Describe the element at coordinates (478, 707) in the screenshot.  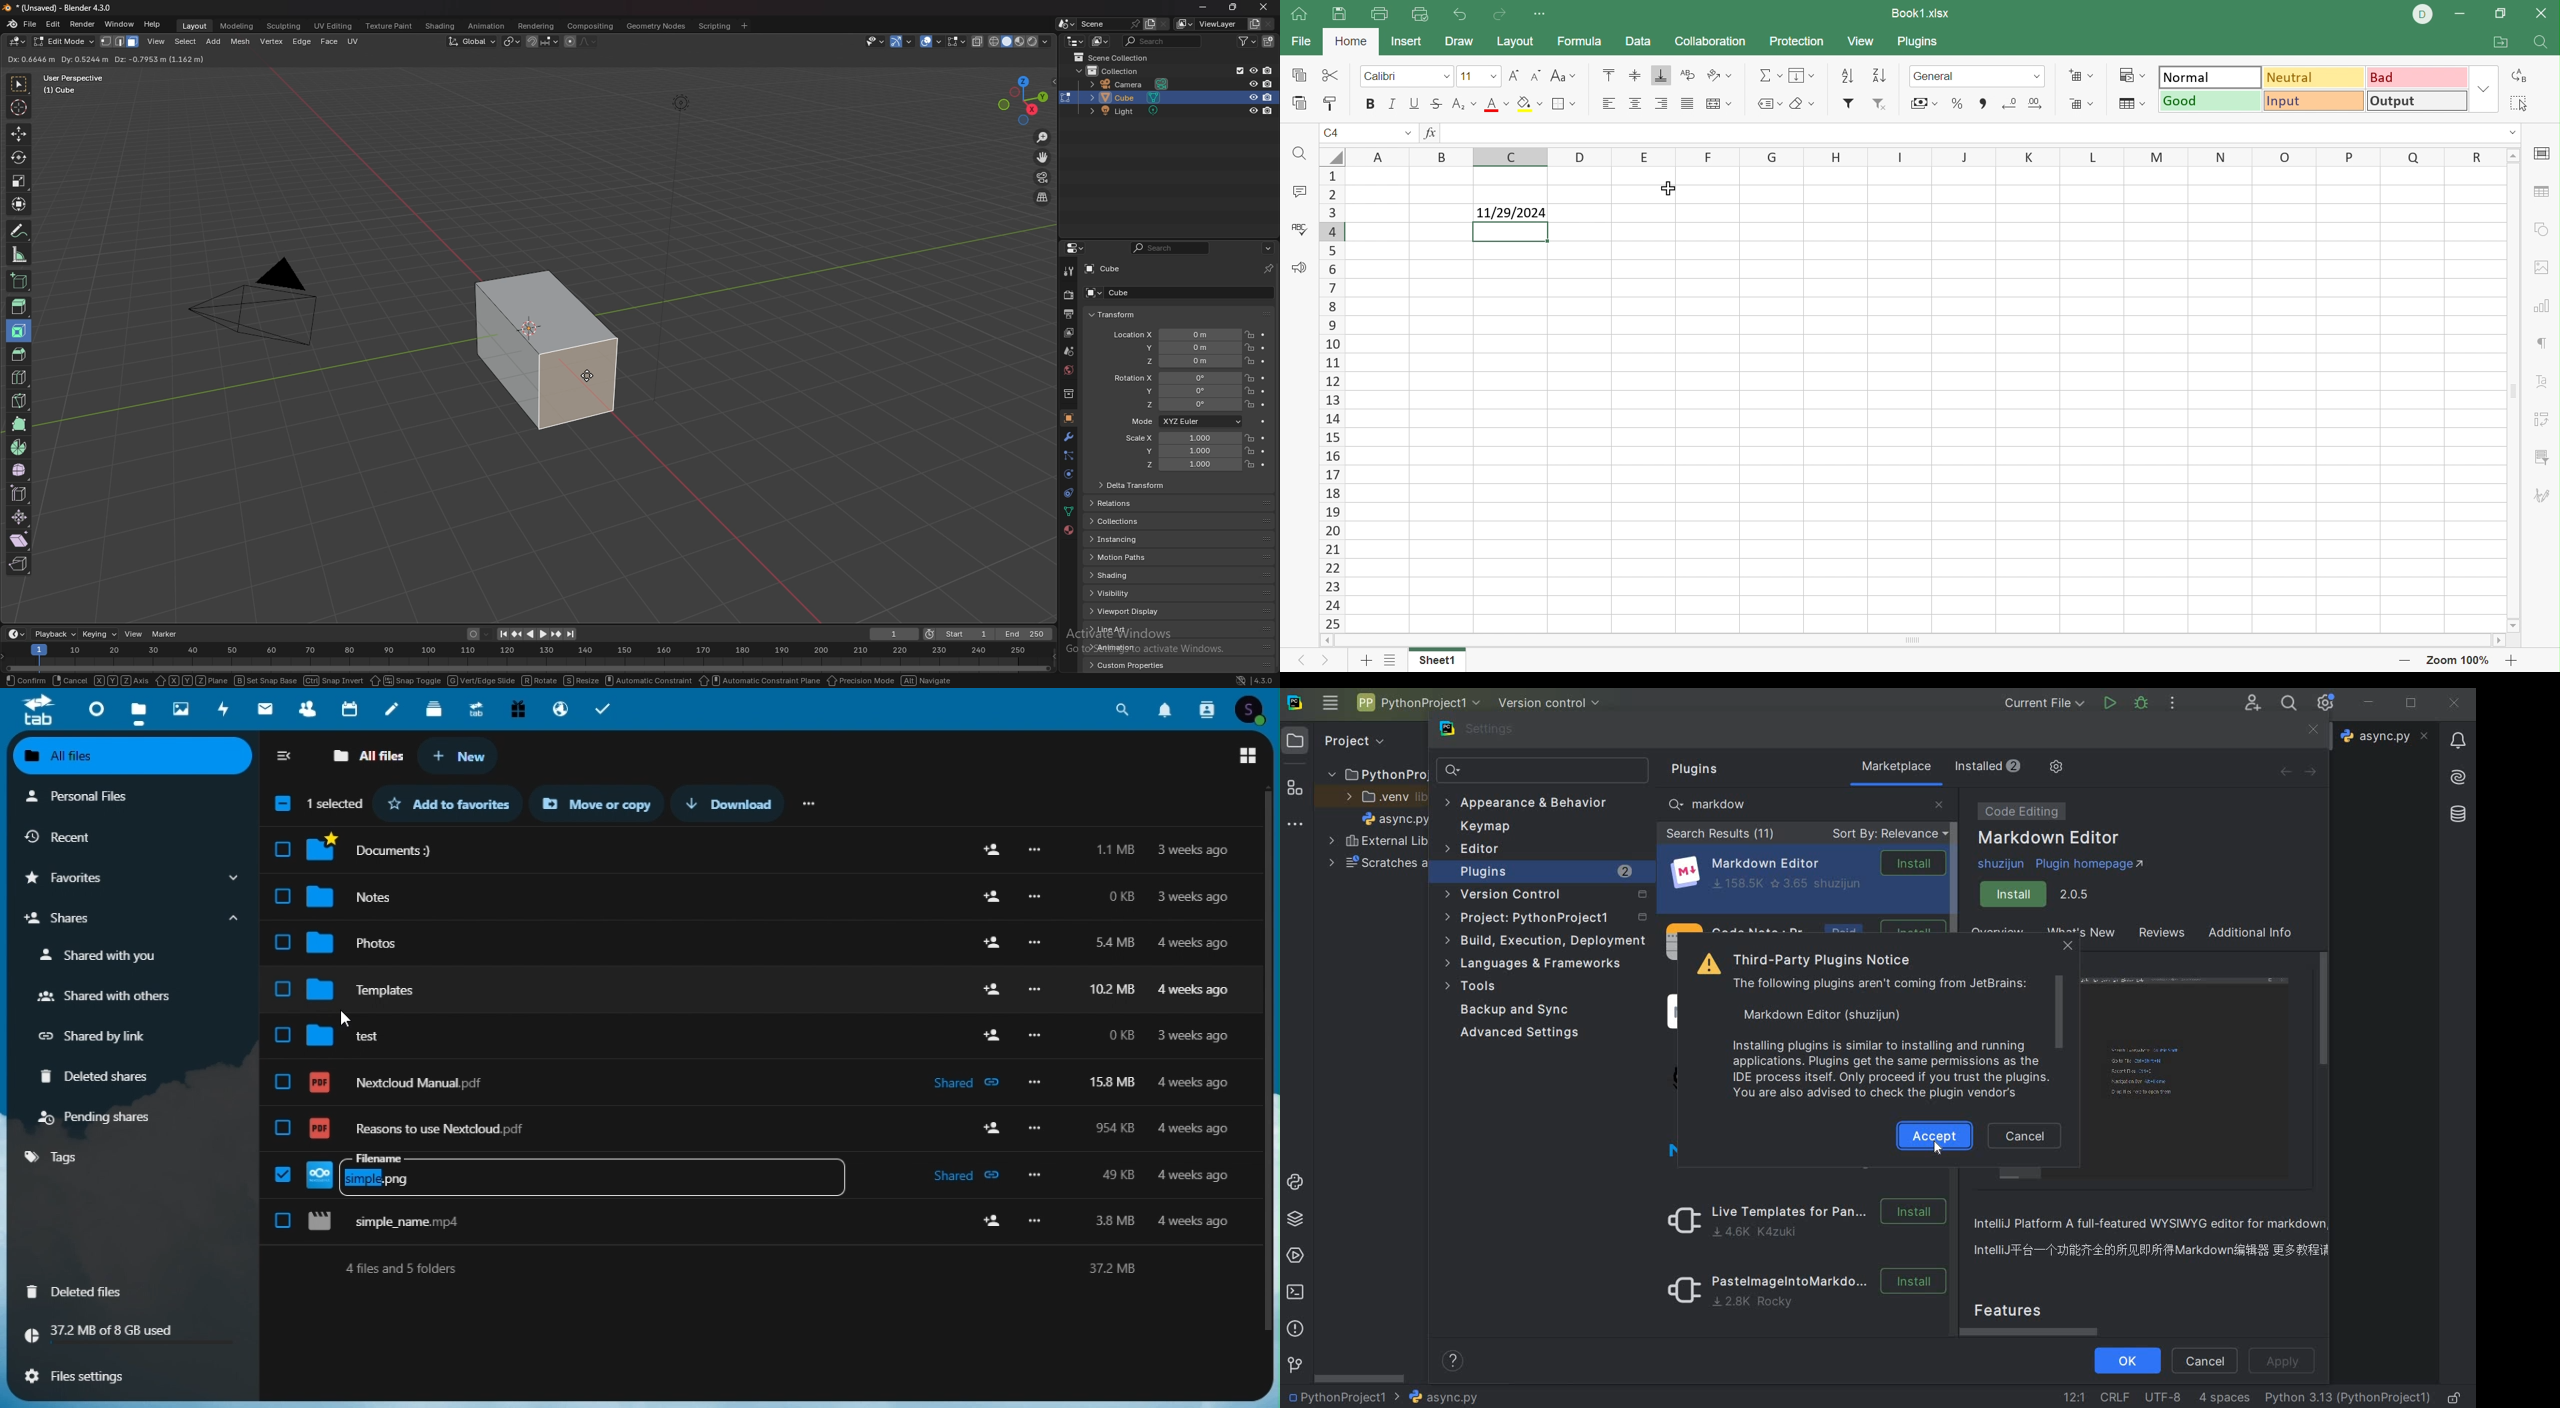
I see `upgrade` at that location.